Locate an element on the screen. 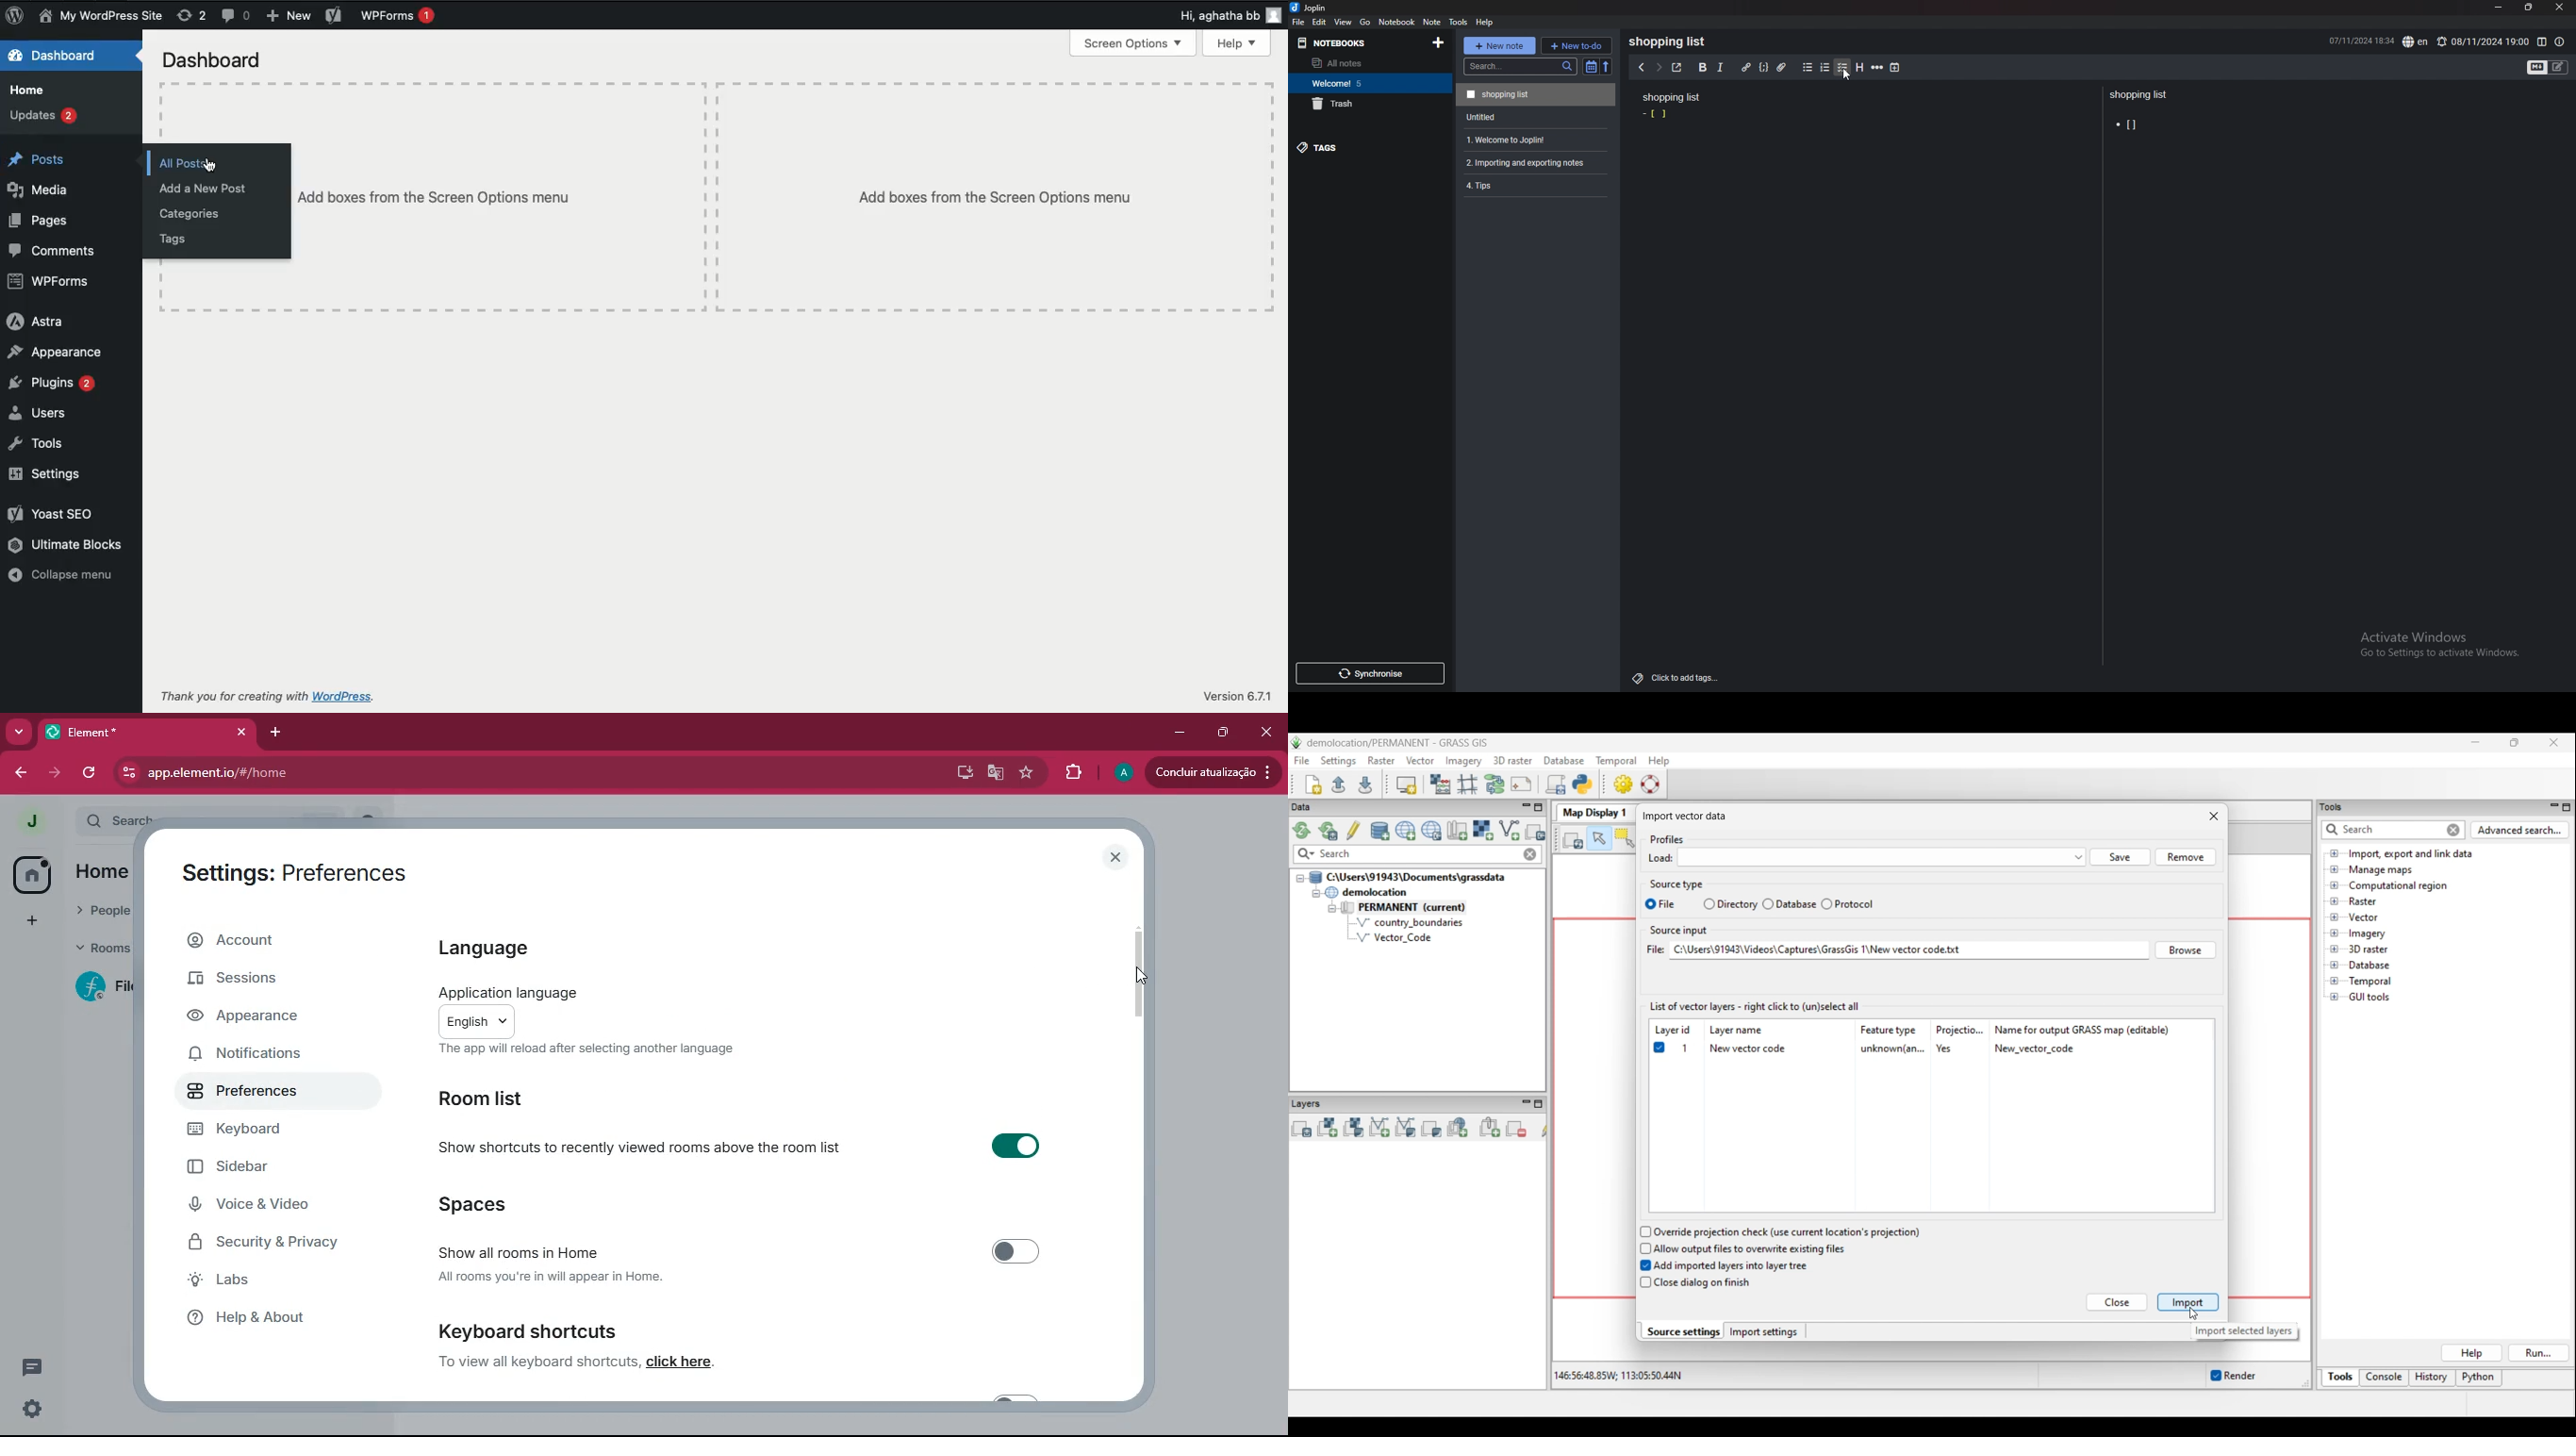  minimize is located at coordinates (1178, 733).